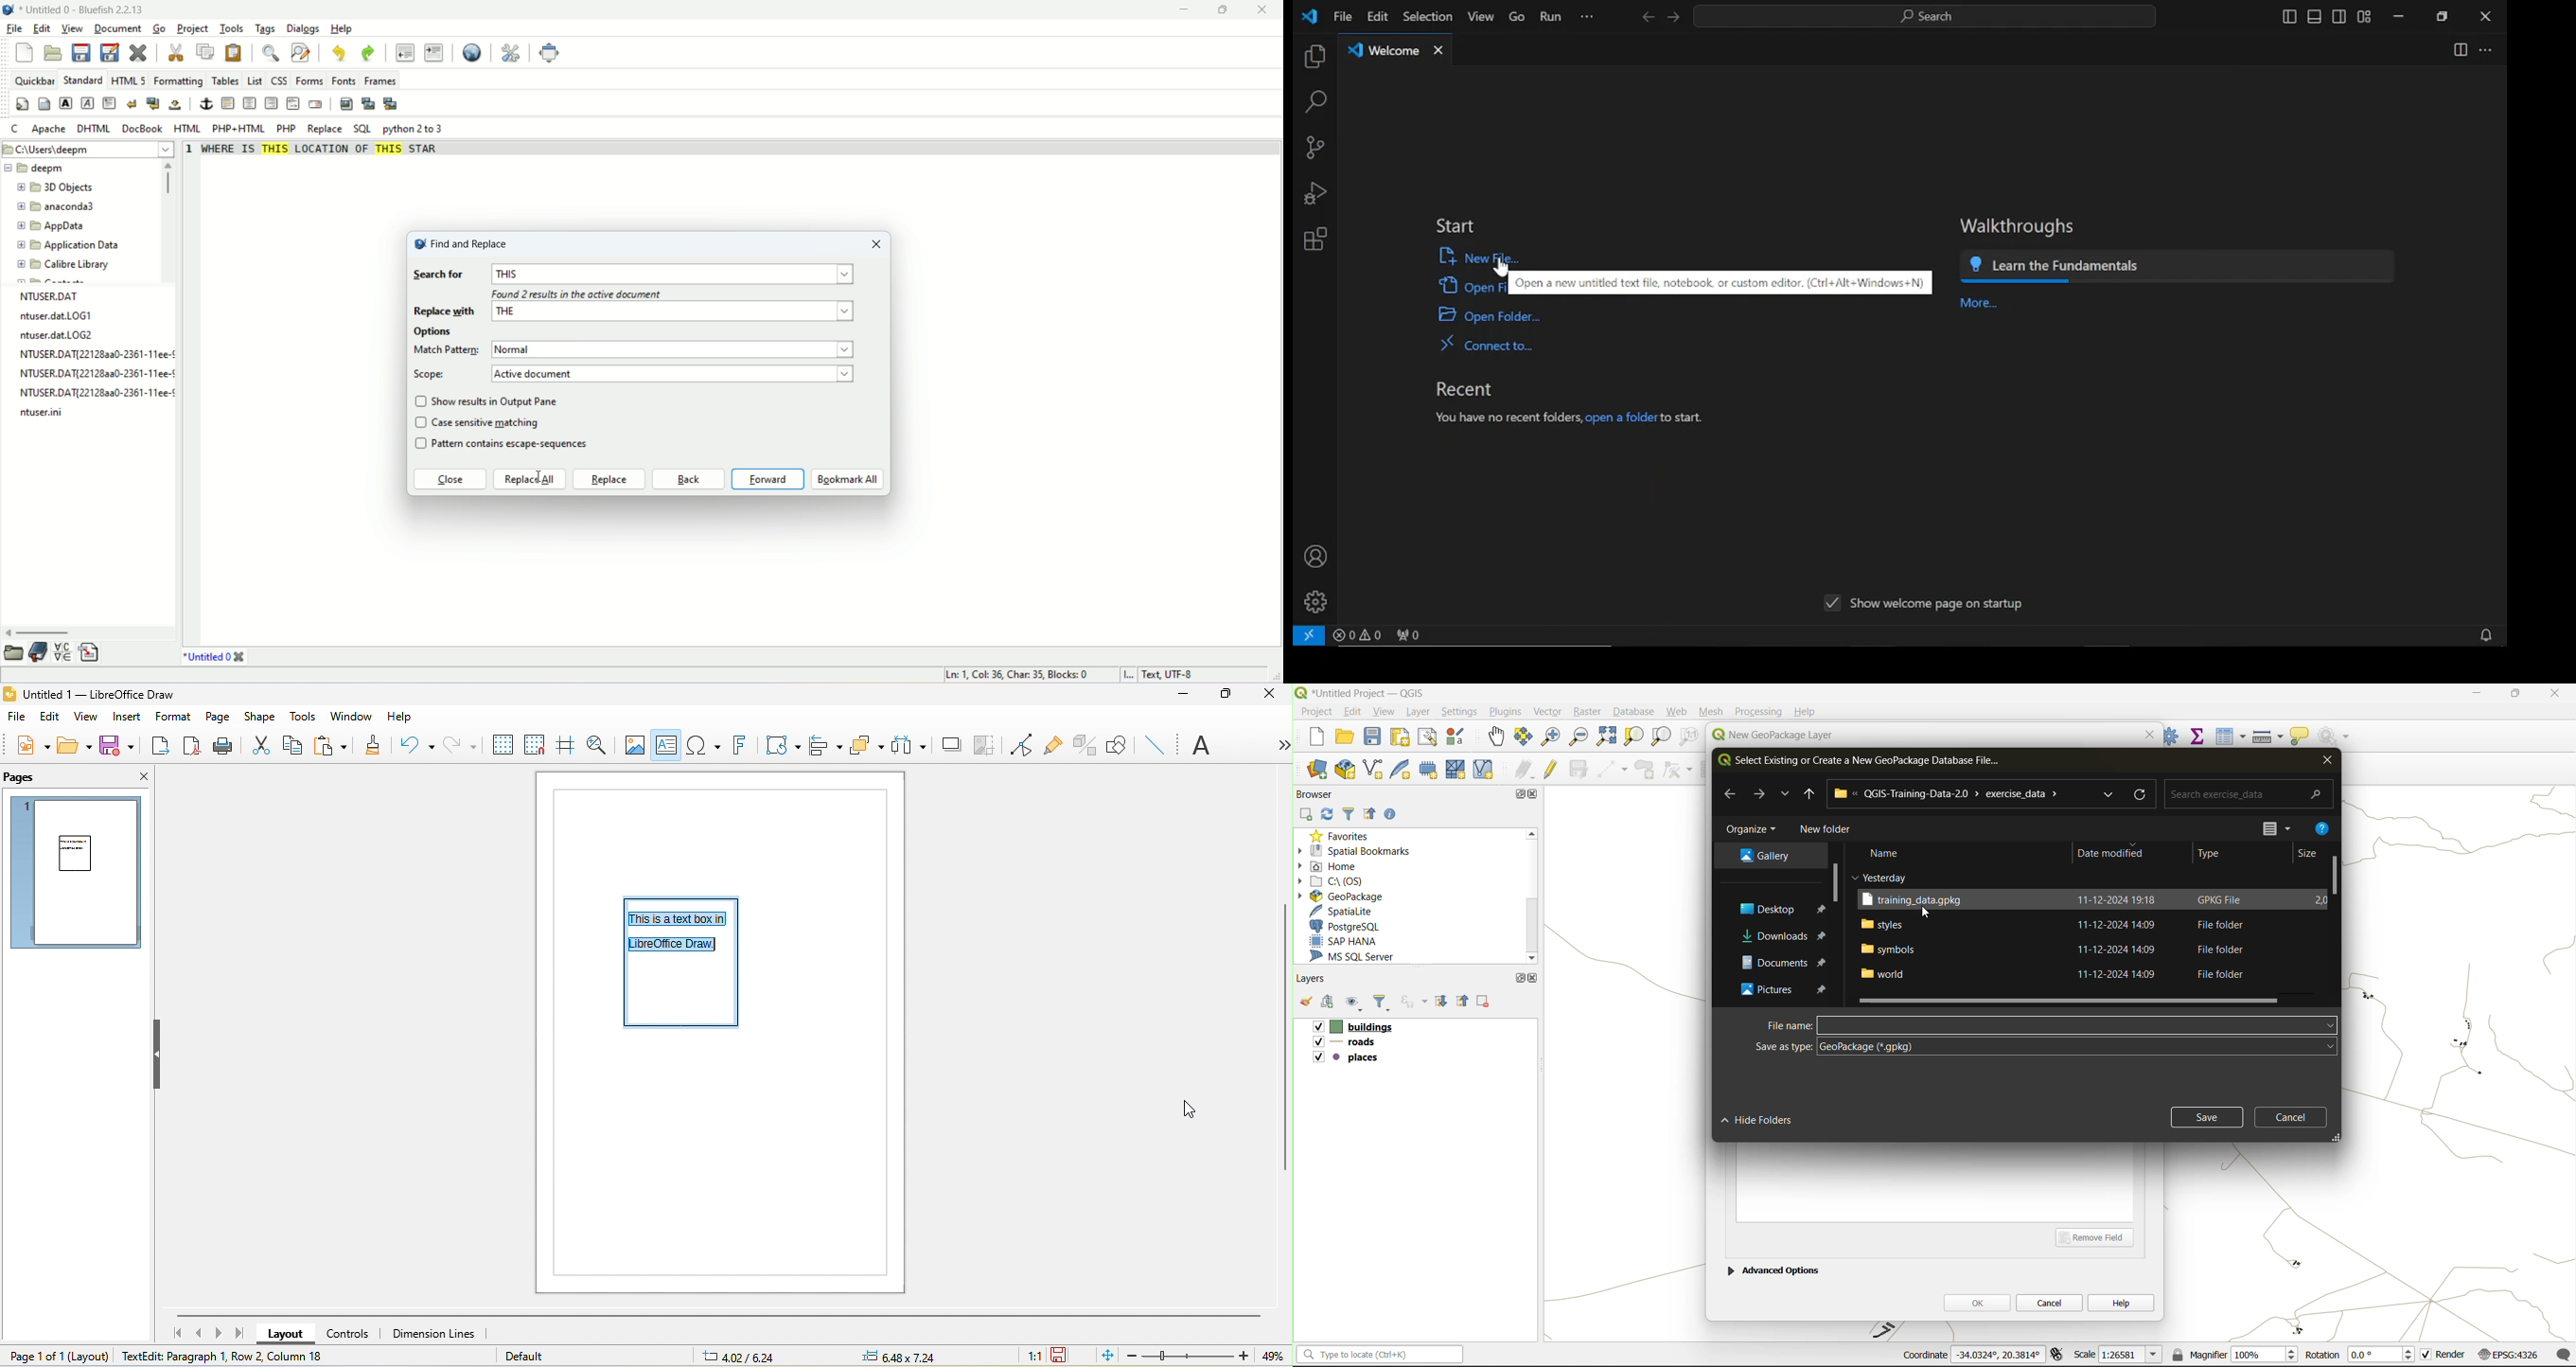 This screenshot has width=2576, height=1372. What do you see at coordinates (1396, 50) in the screenshot?
I see `welcome tab` at bounding box center [1396, 50].